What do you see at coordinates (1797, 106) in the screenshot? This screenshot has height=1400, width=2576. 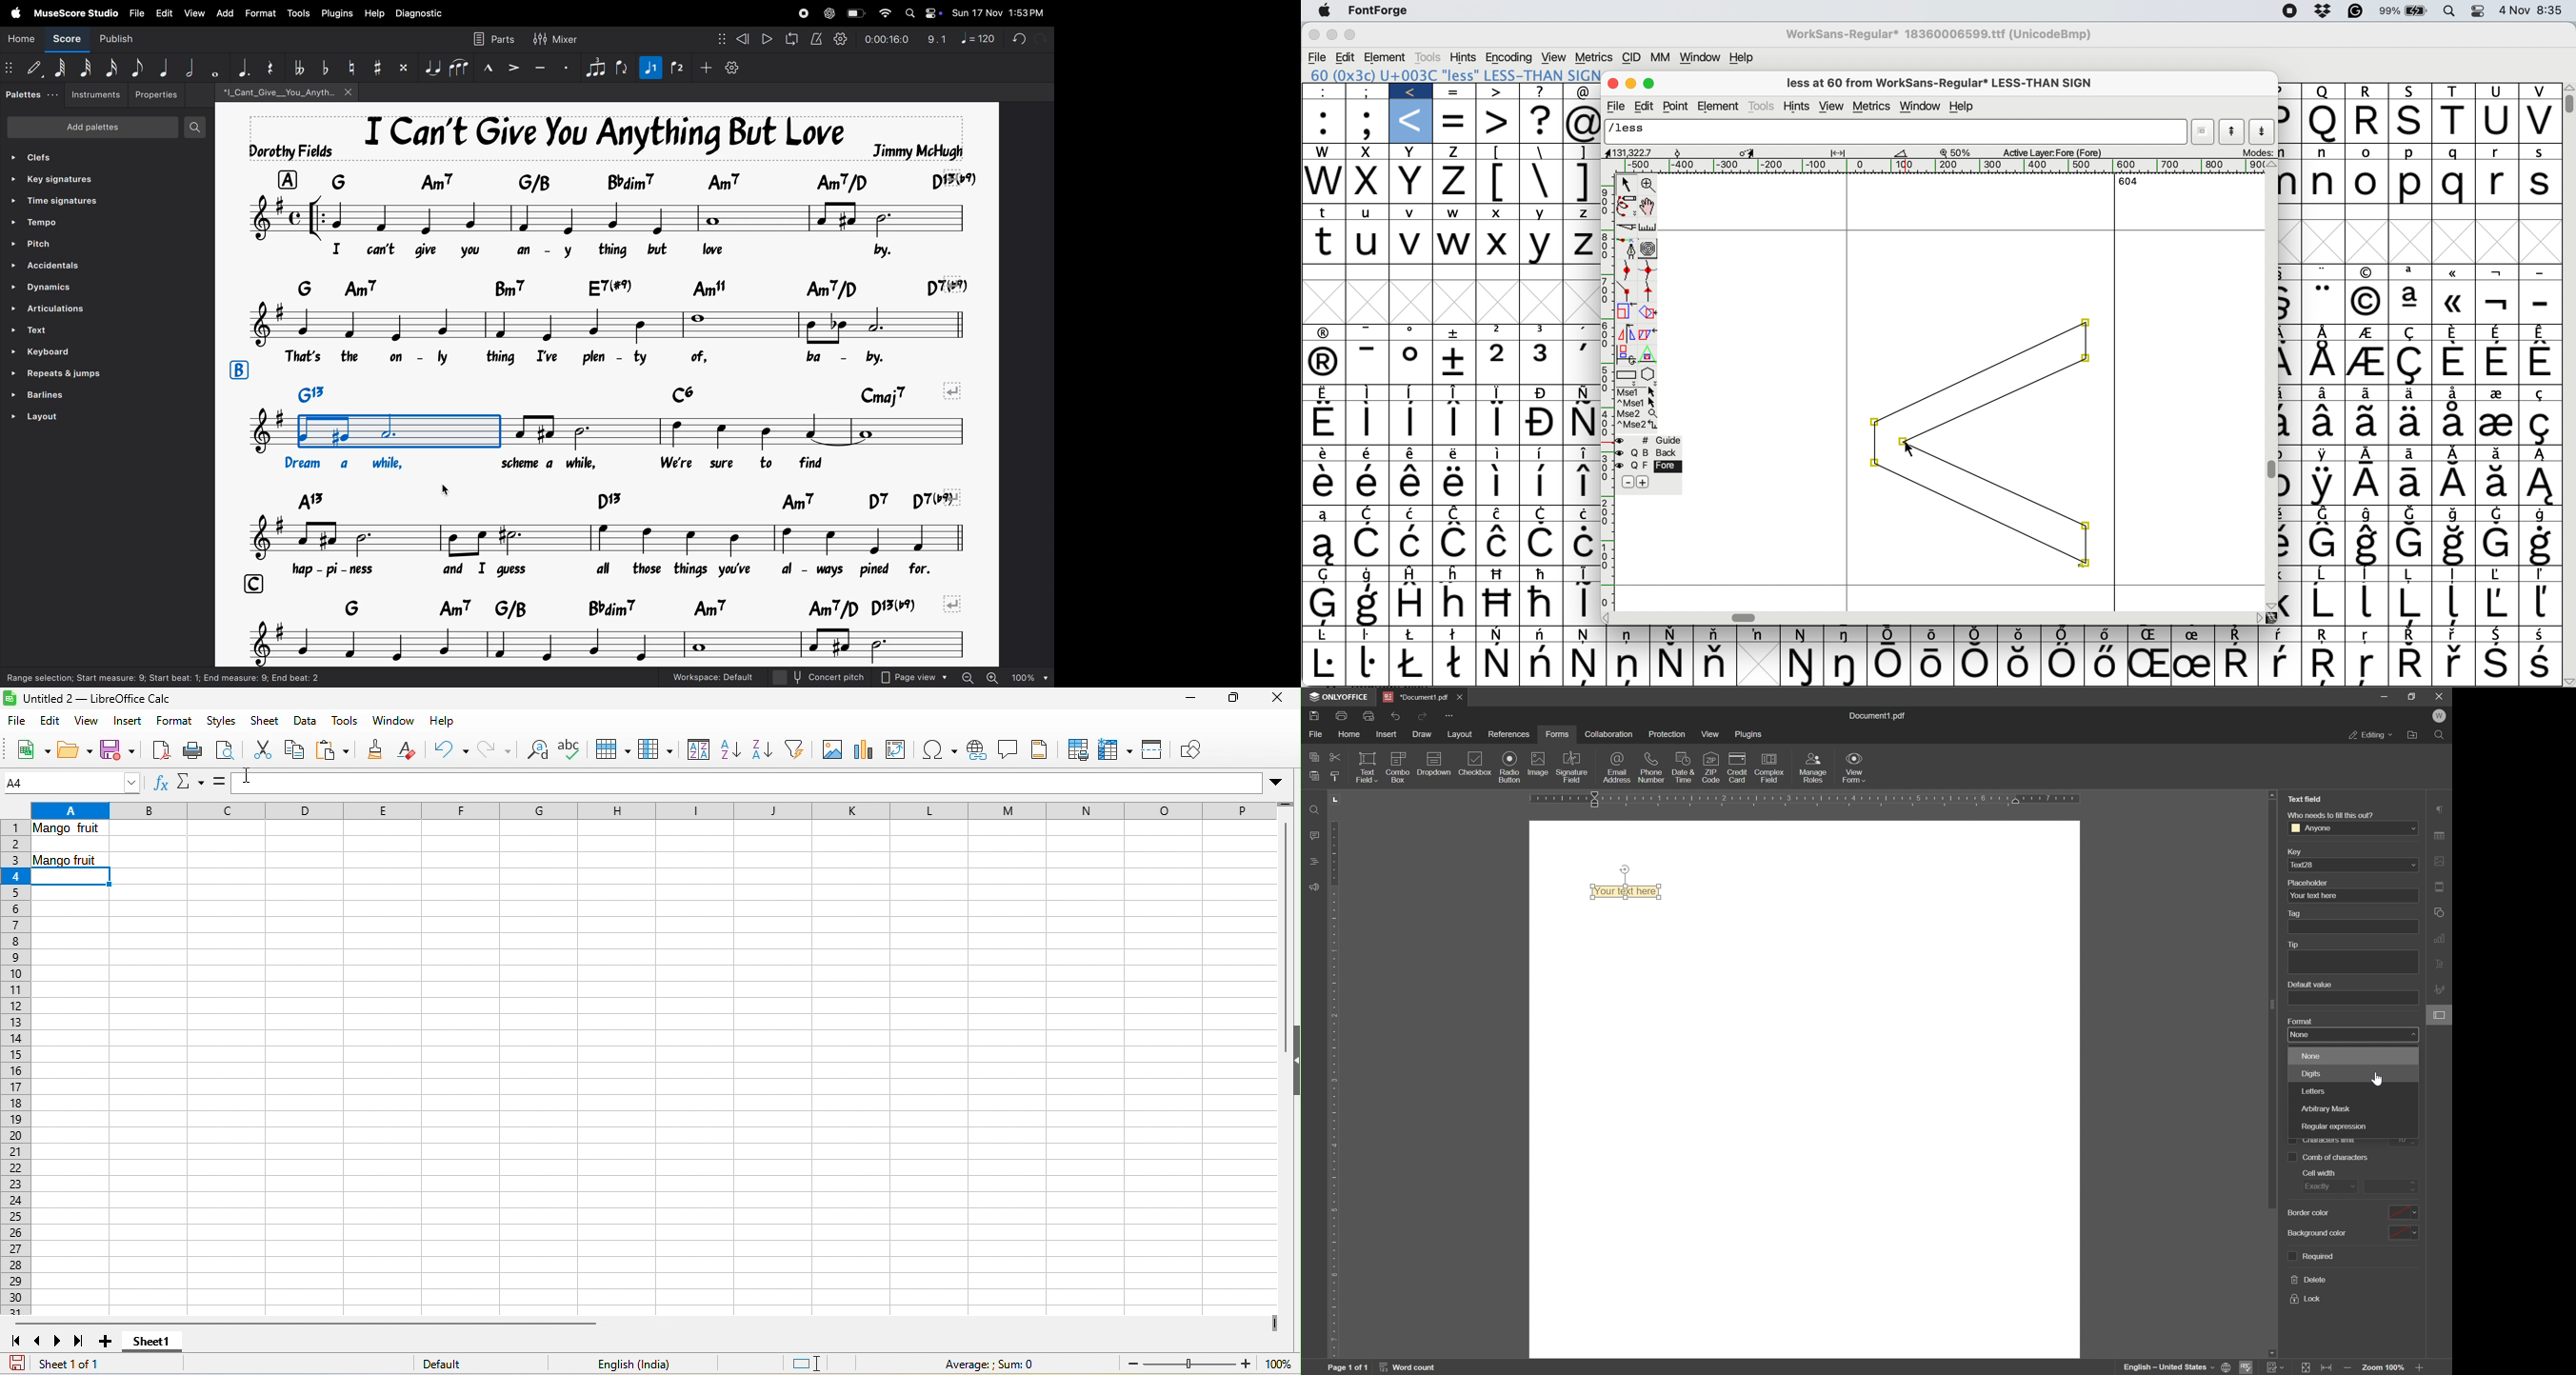 I see `hints` at bounding box center [1797, 106].